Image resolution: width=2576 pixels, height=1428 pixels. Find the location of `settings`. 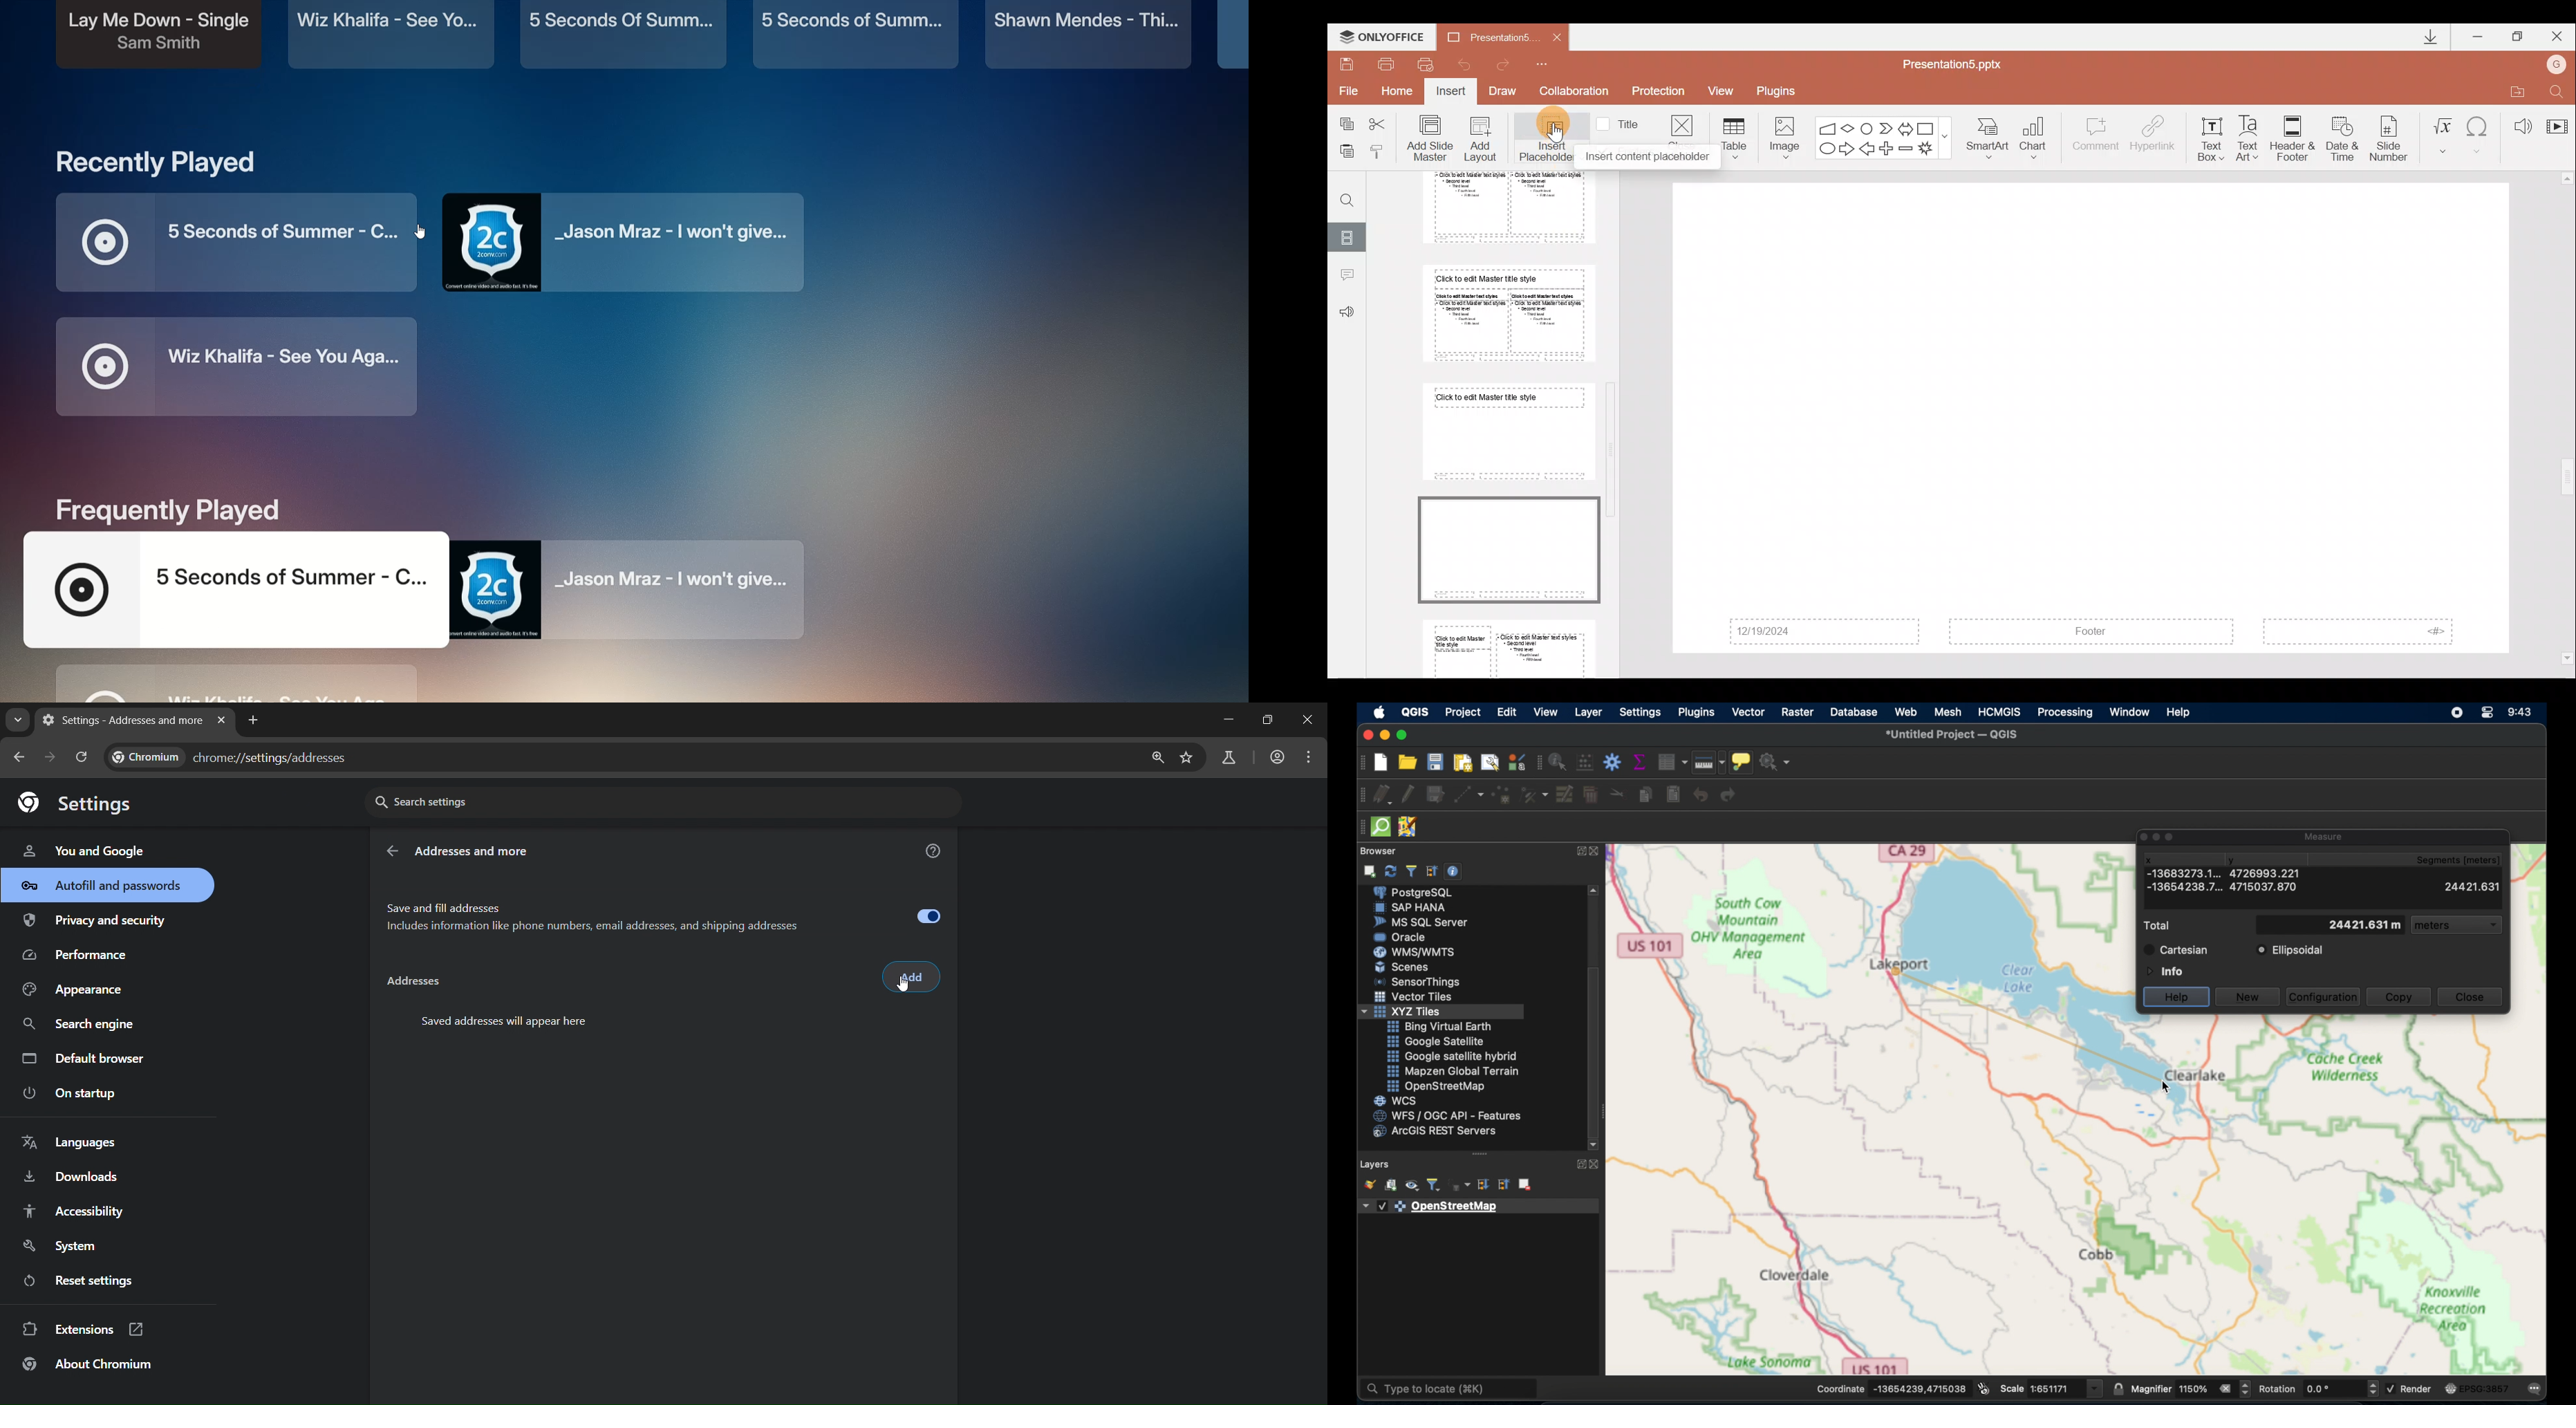

settings is located at coordinates (1642, 712).